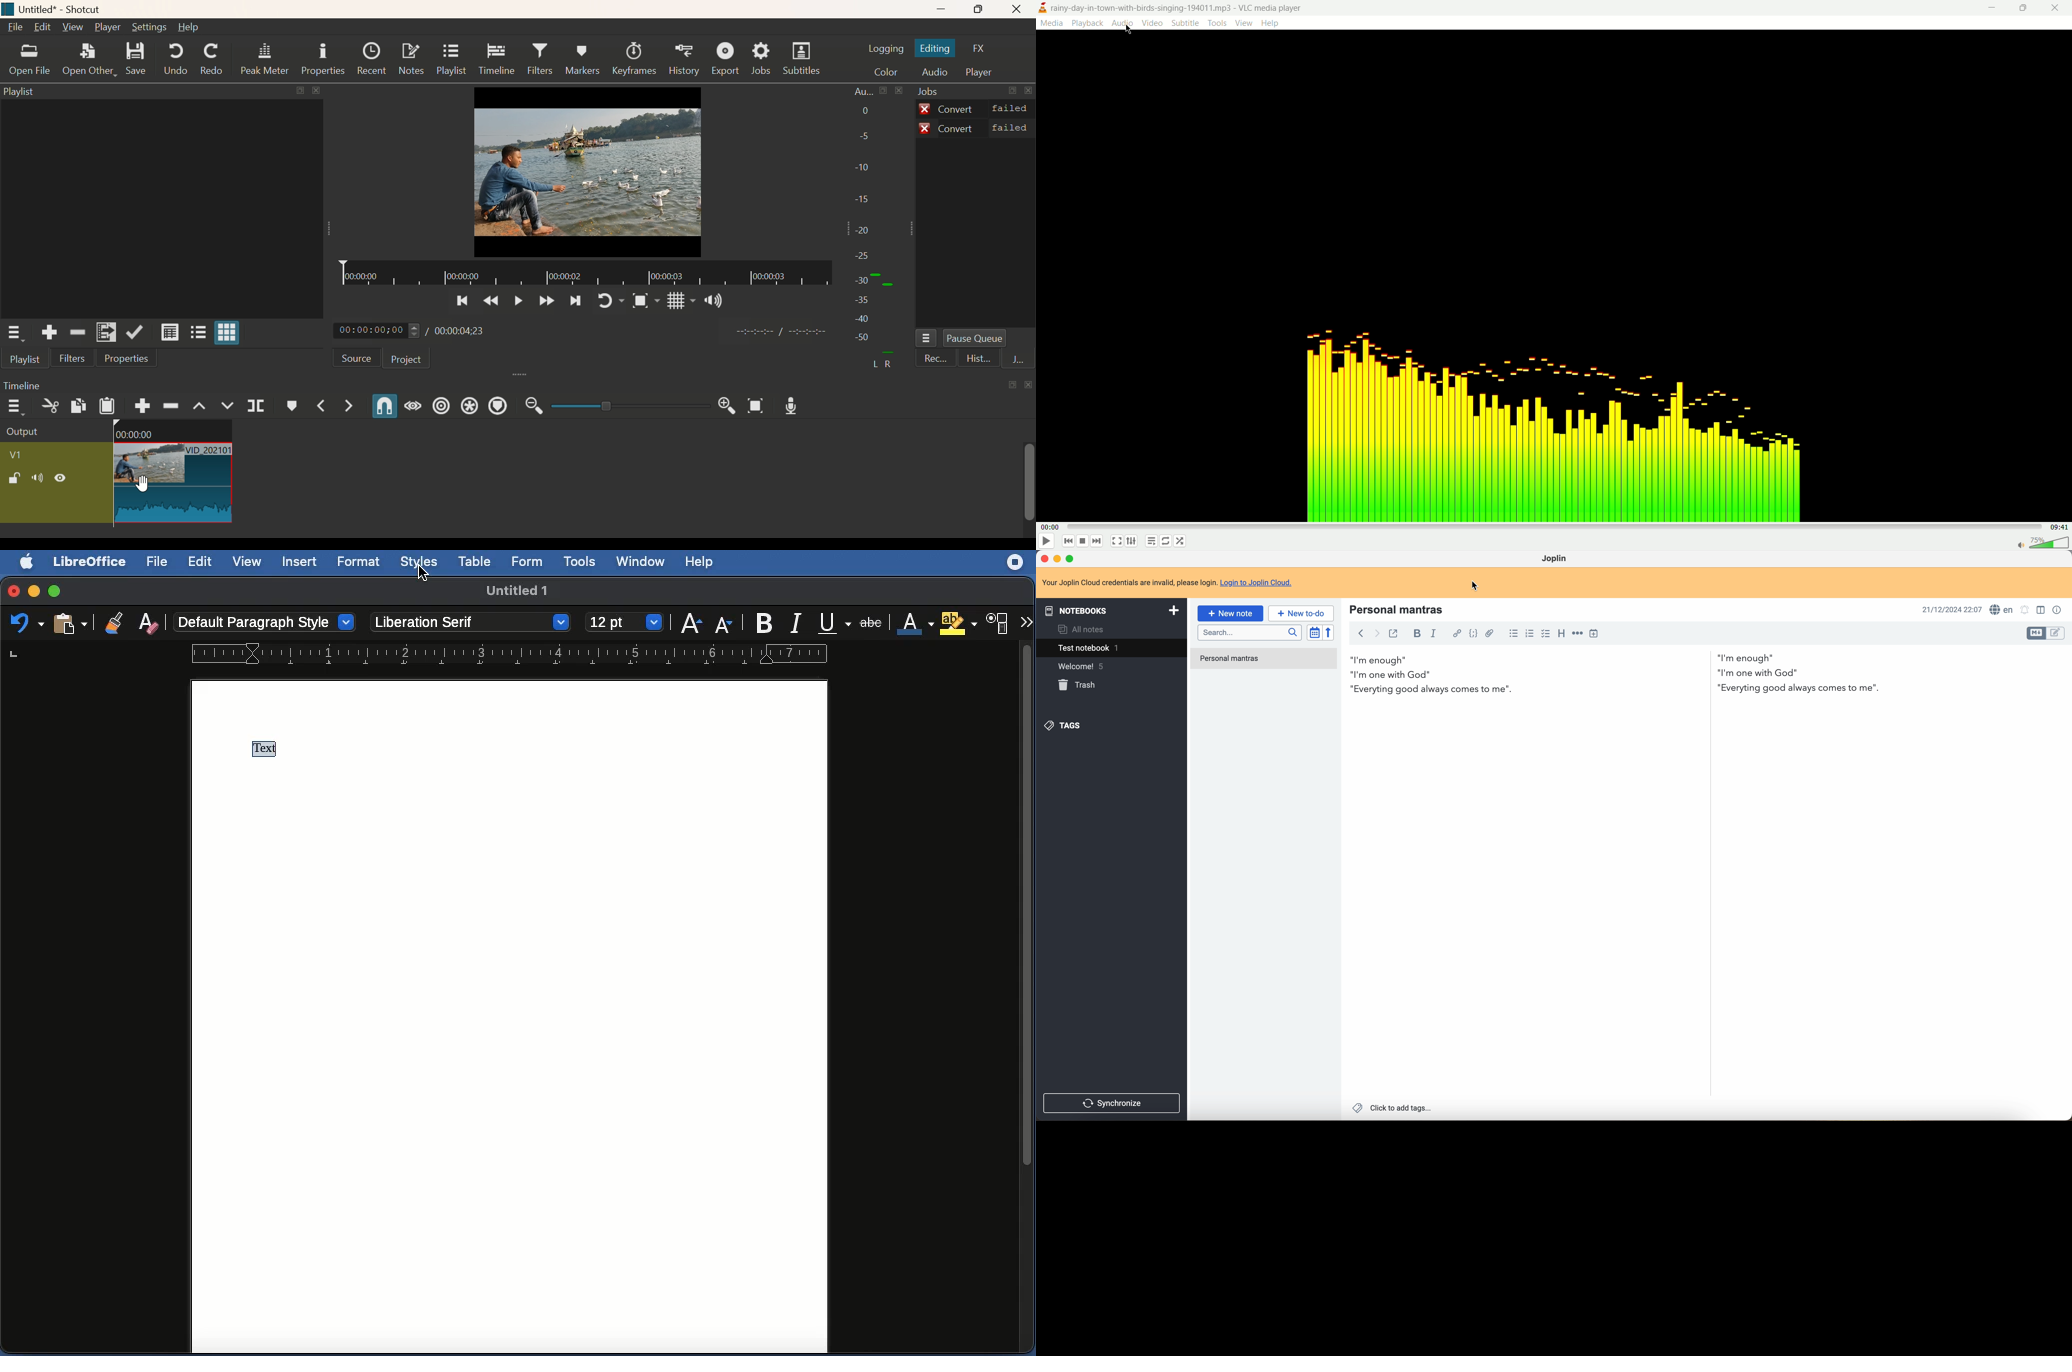 The image size is (2072, 1372). Describe the element at coordinates (1992, 9) in the screenshot. I see `minimize` at that location.